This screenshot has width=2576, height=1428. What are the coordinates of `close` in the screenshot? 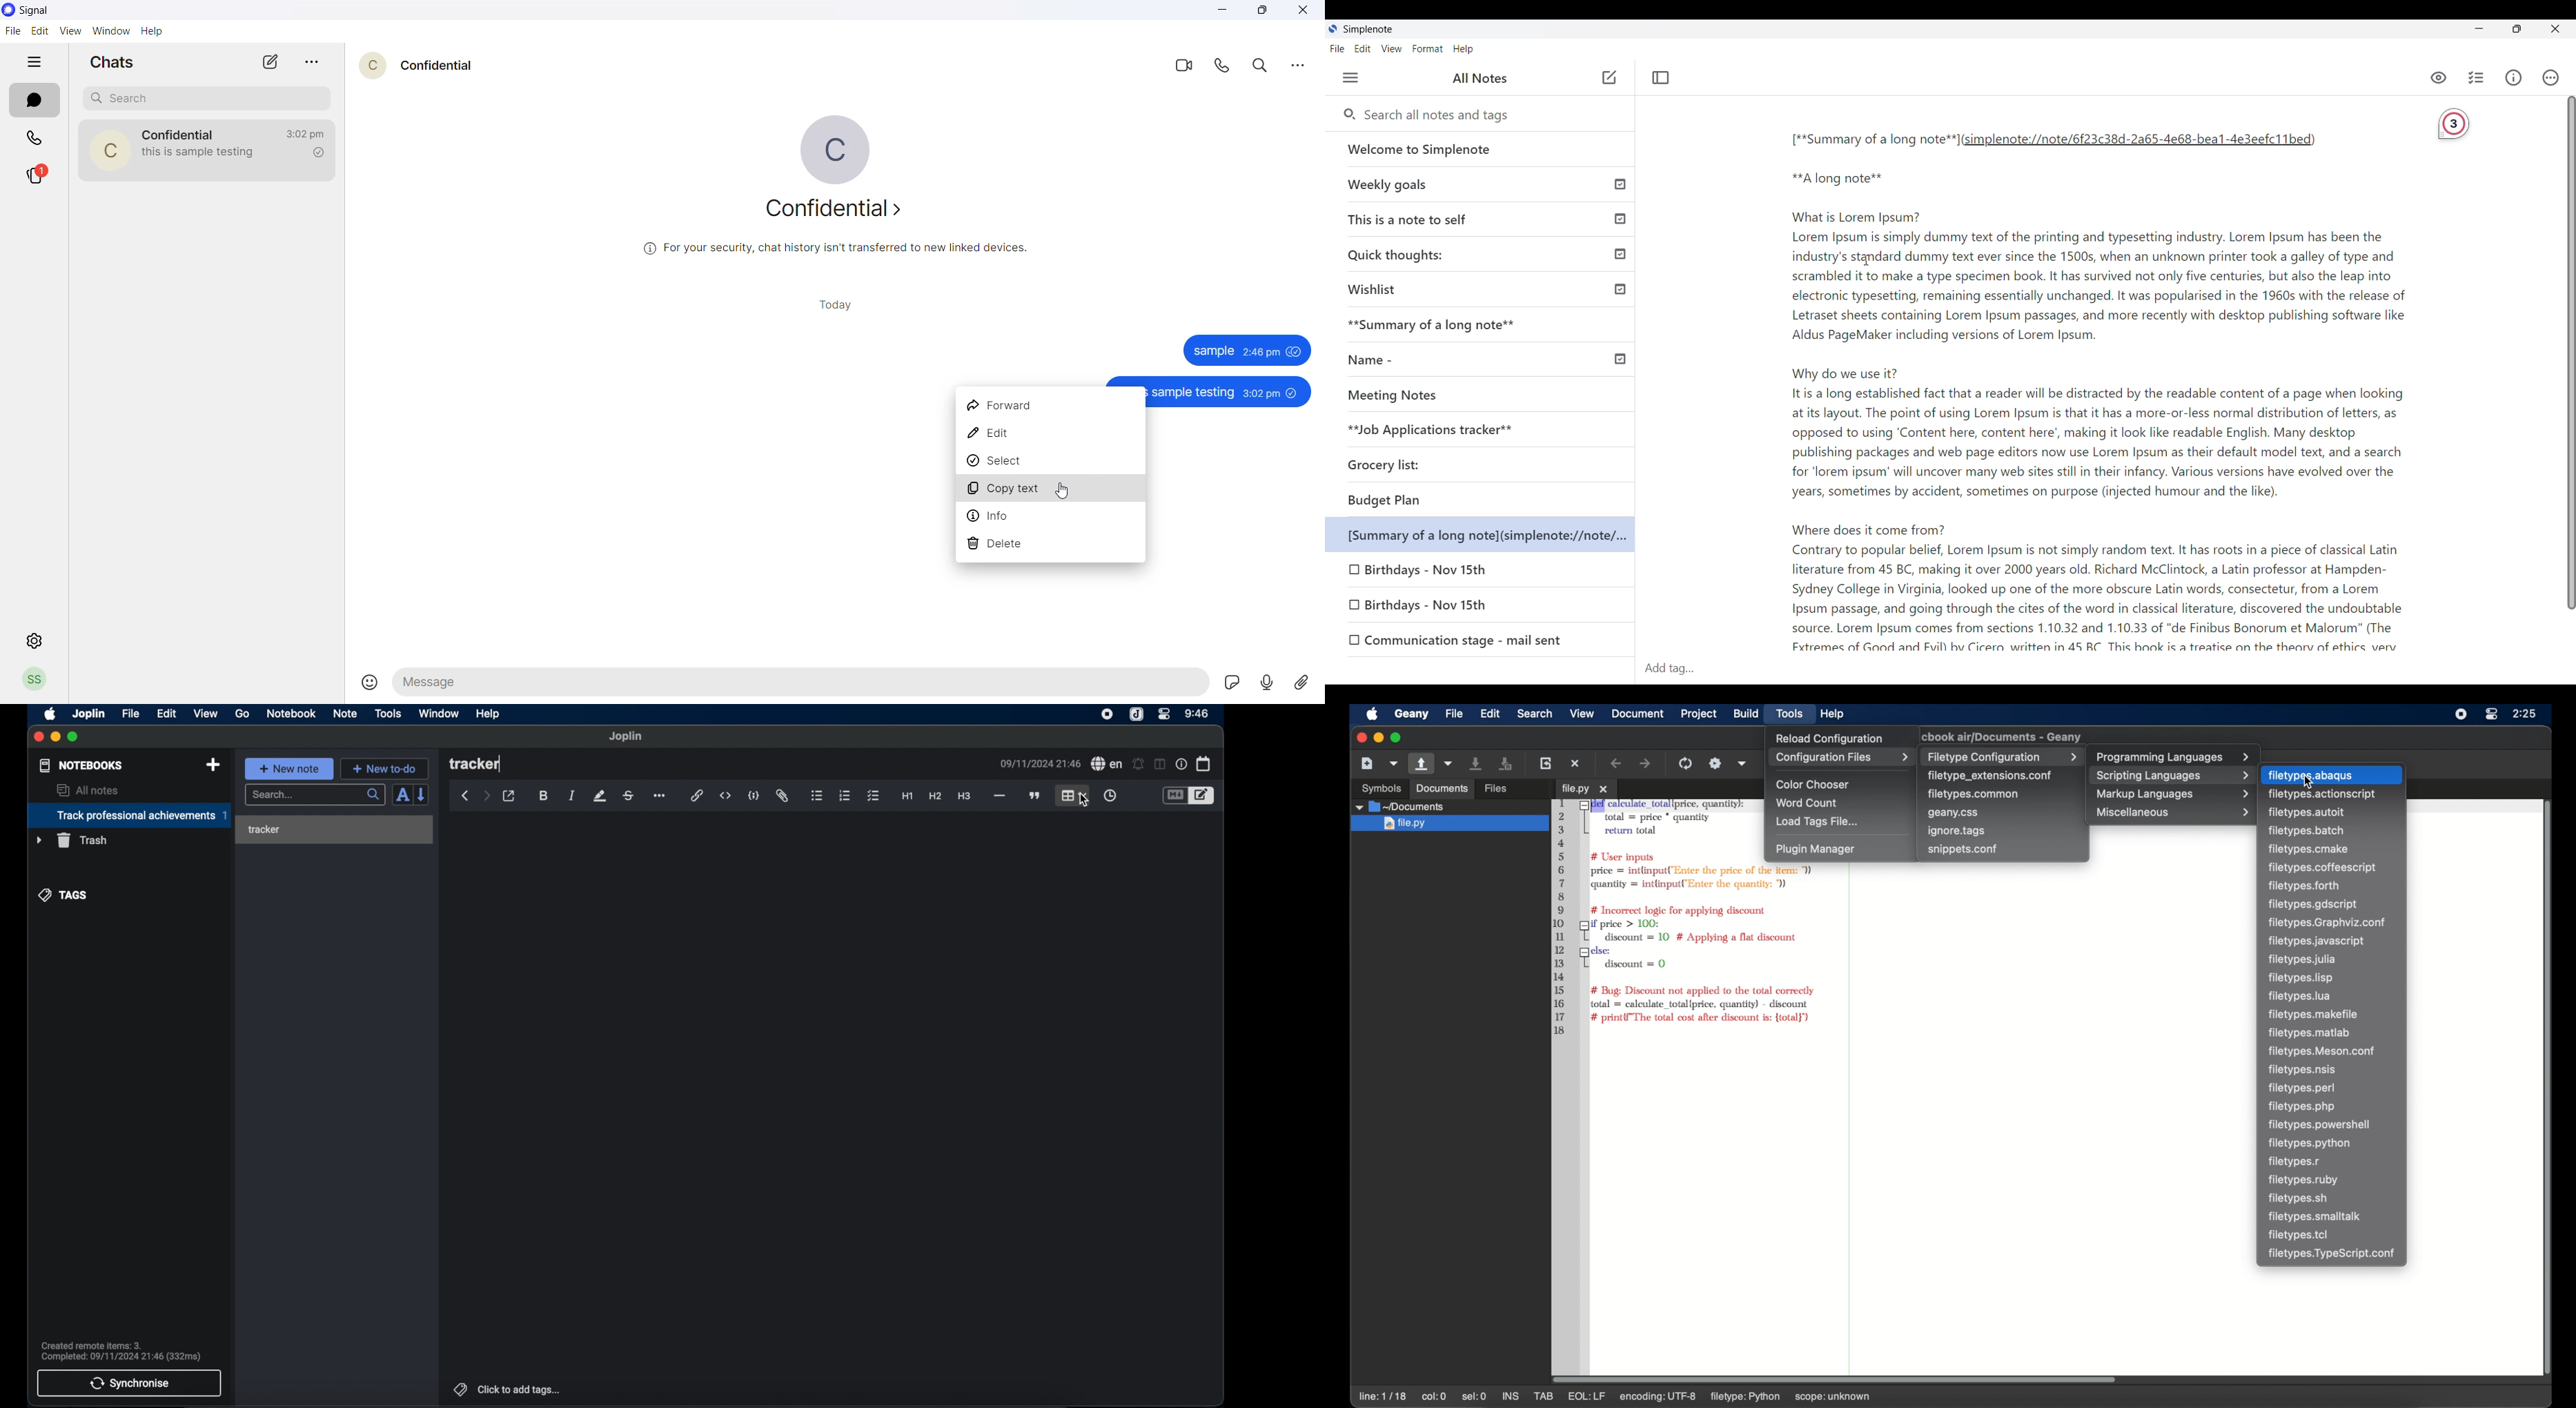 It's located at (38, 737).